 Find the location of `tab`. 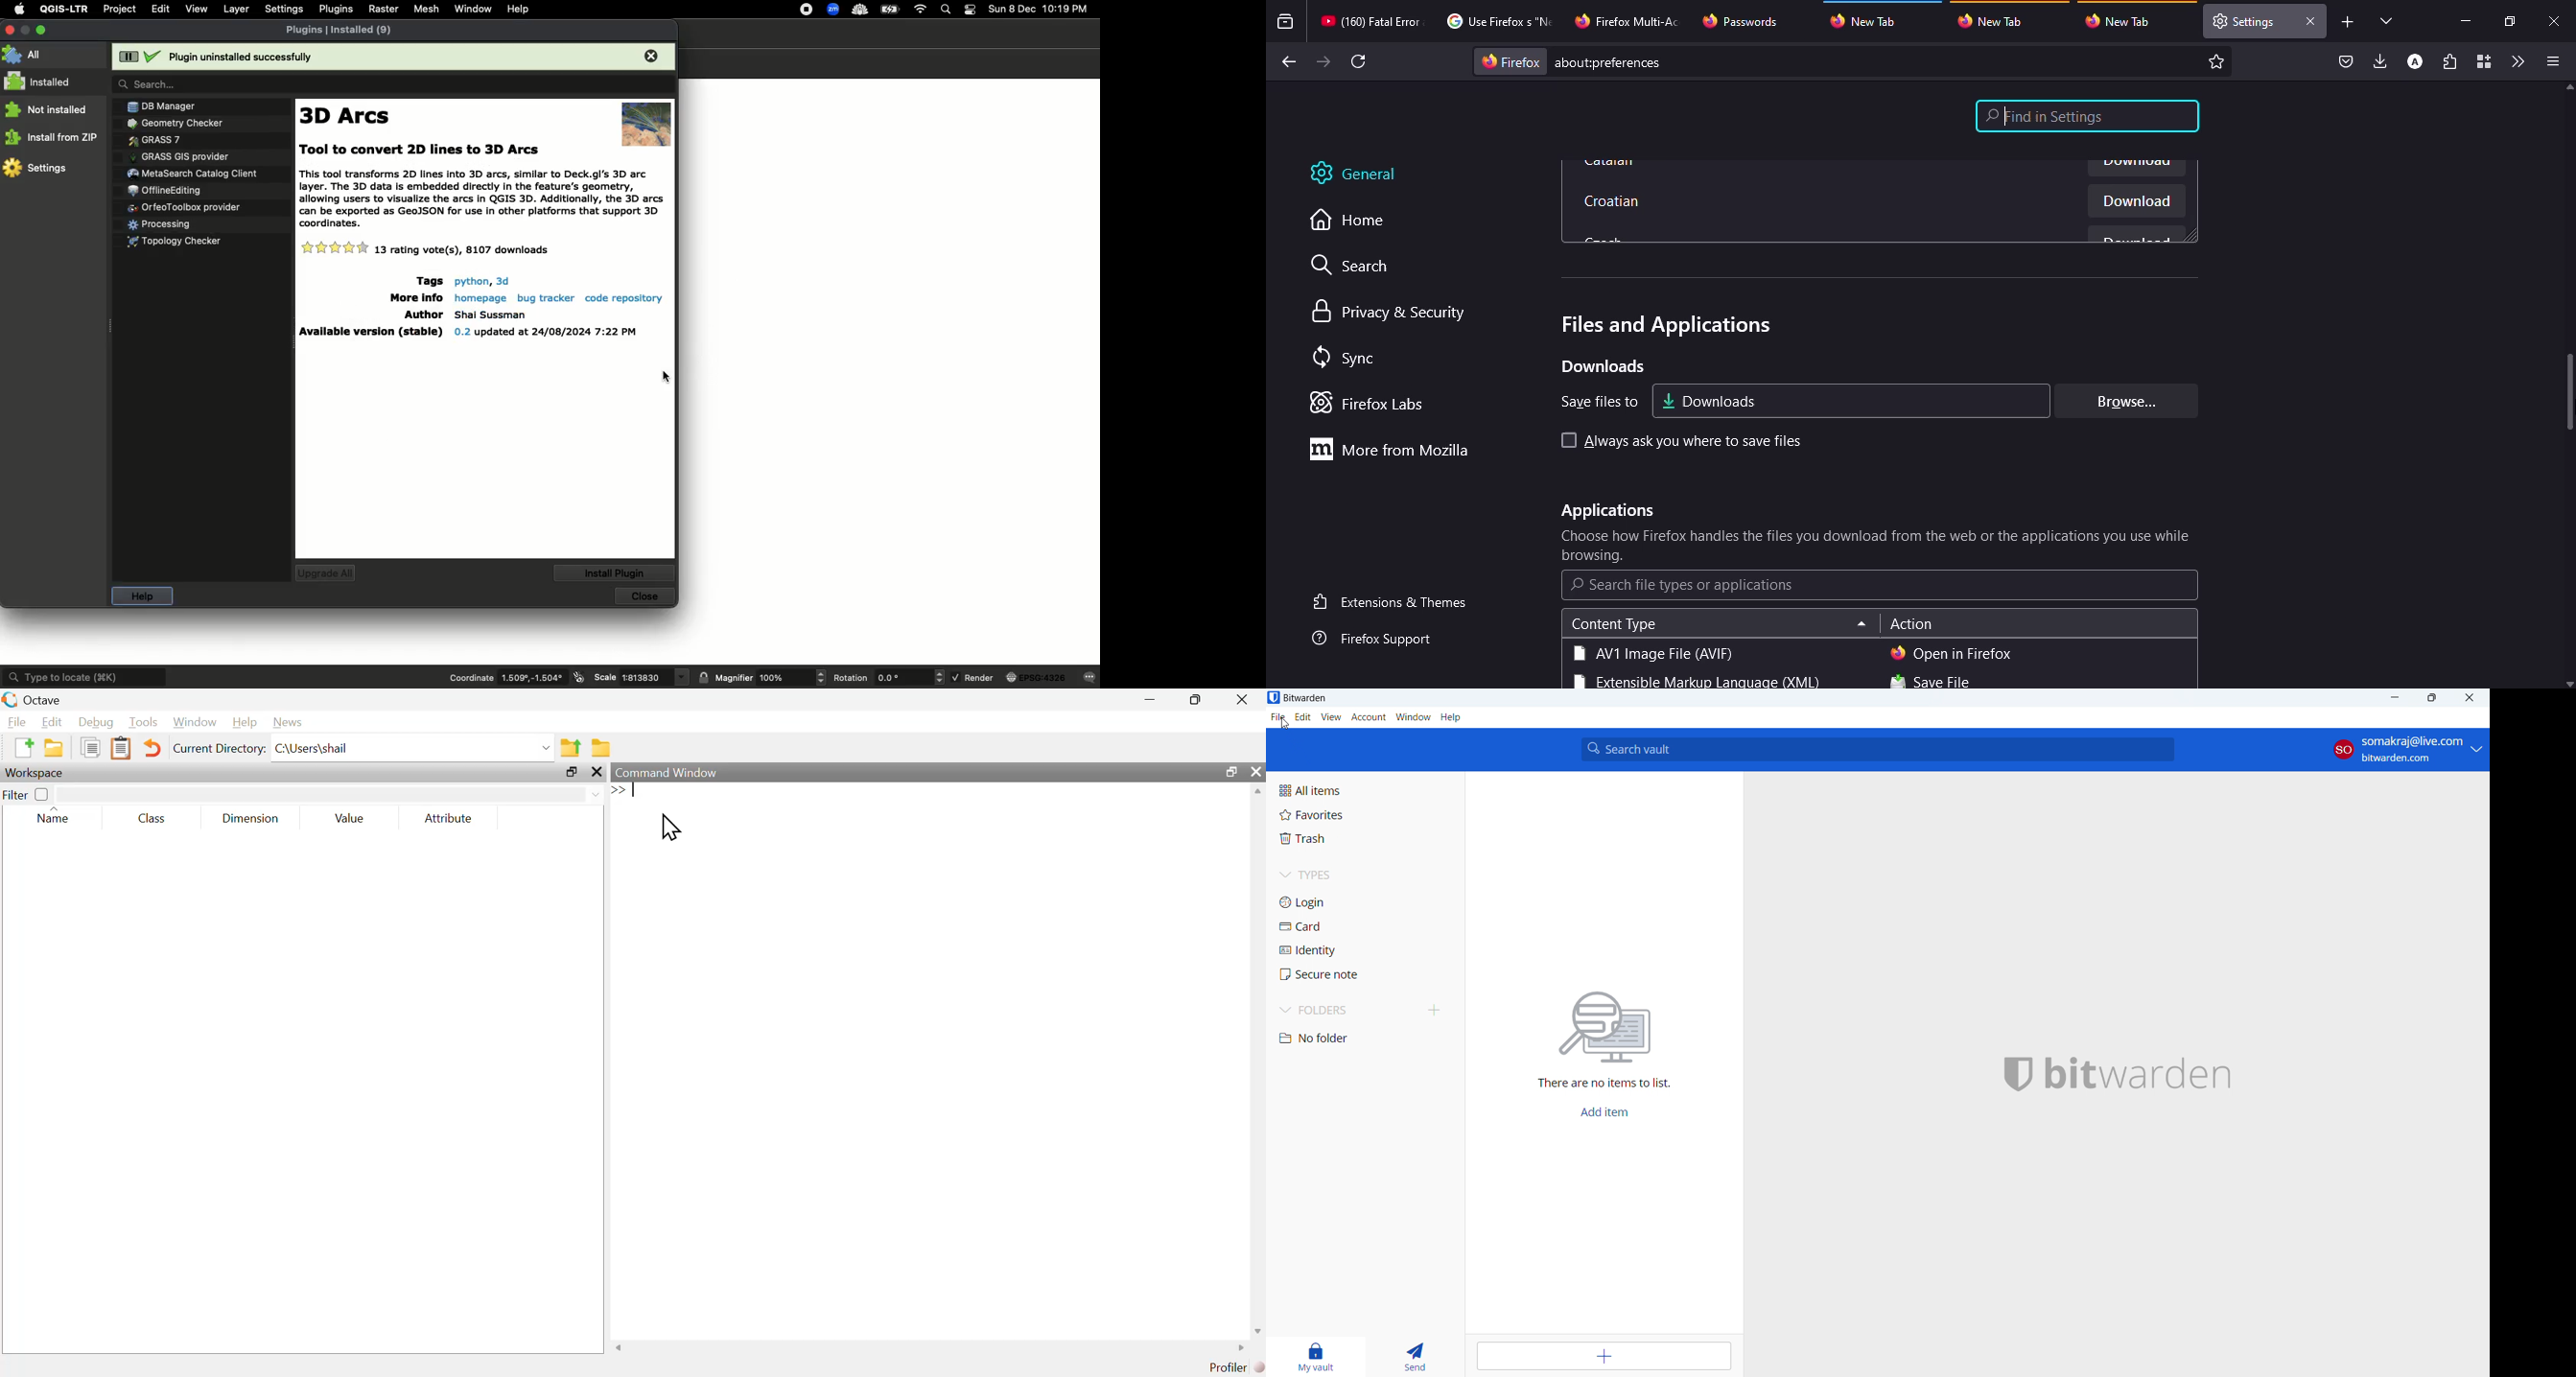

tab is located at coordinates (1996, 20).